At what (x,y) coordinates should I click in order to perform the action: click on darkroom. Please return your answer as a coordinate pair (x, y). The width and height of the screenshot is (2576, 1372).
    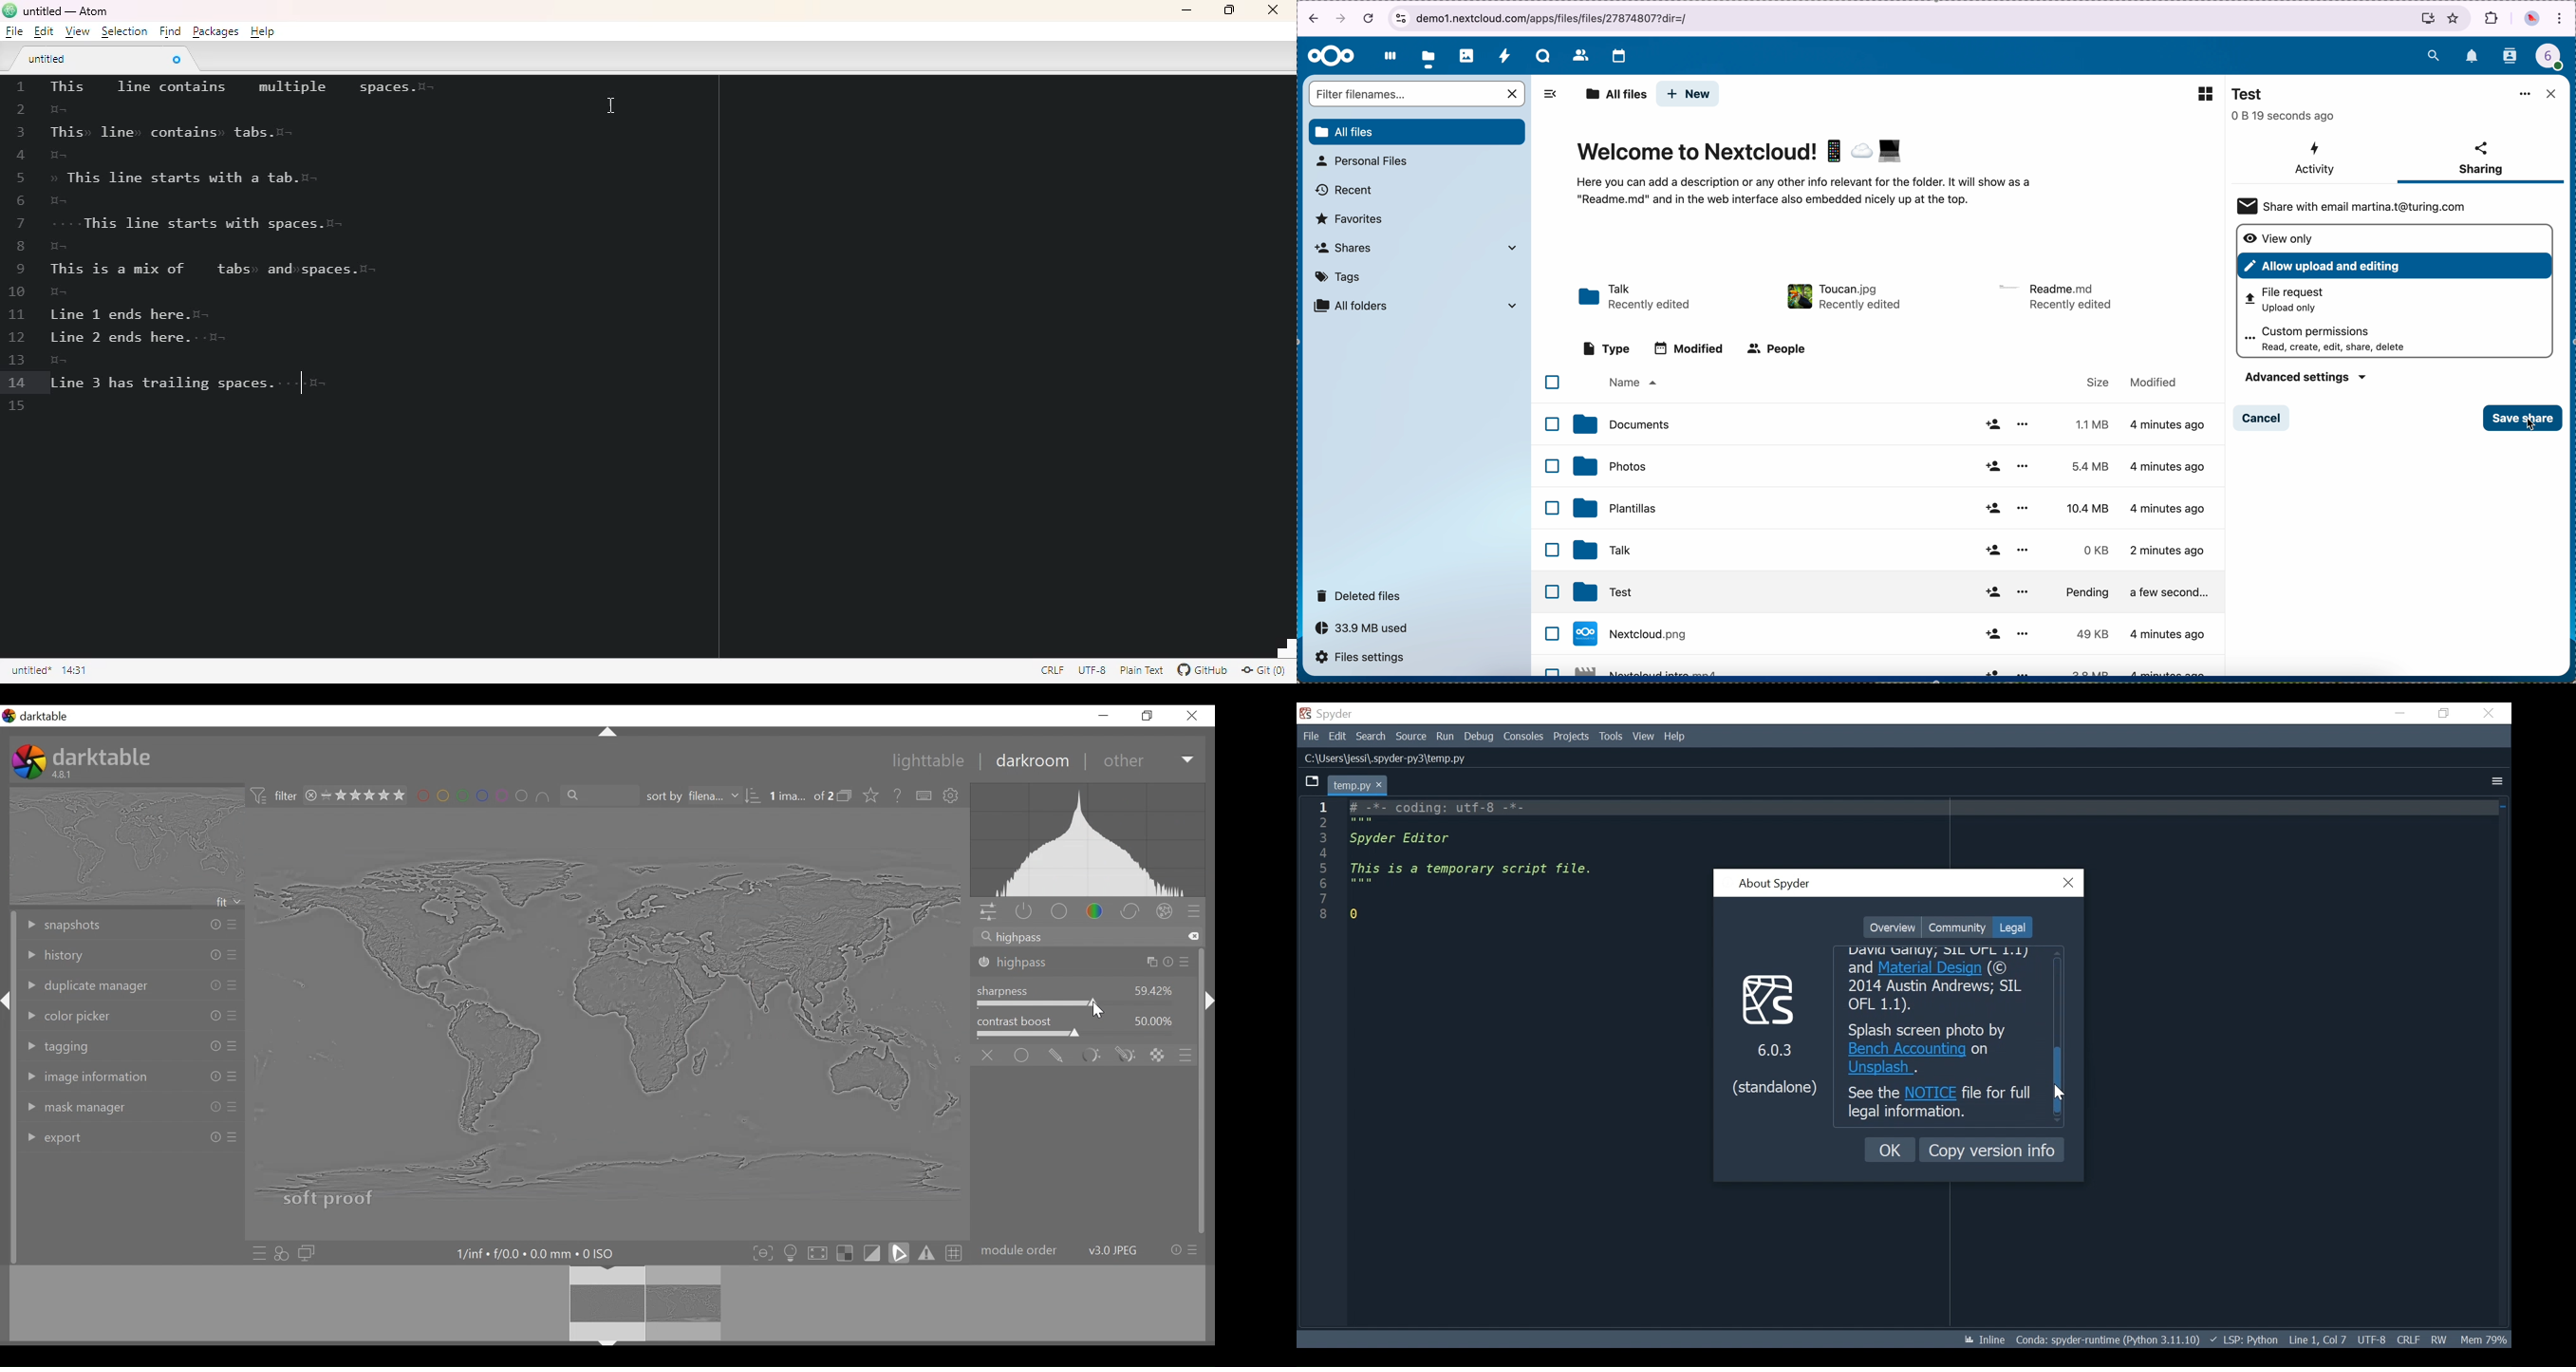
    Looking at the image, I should click on (1035, 763).